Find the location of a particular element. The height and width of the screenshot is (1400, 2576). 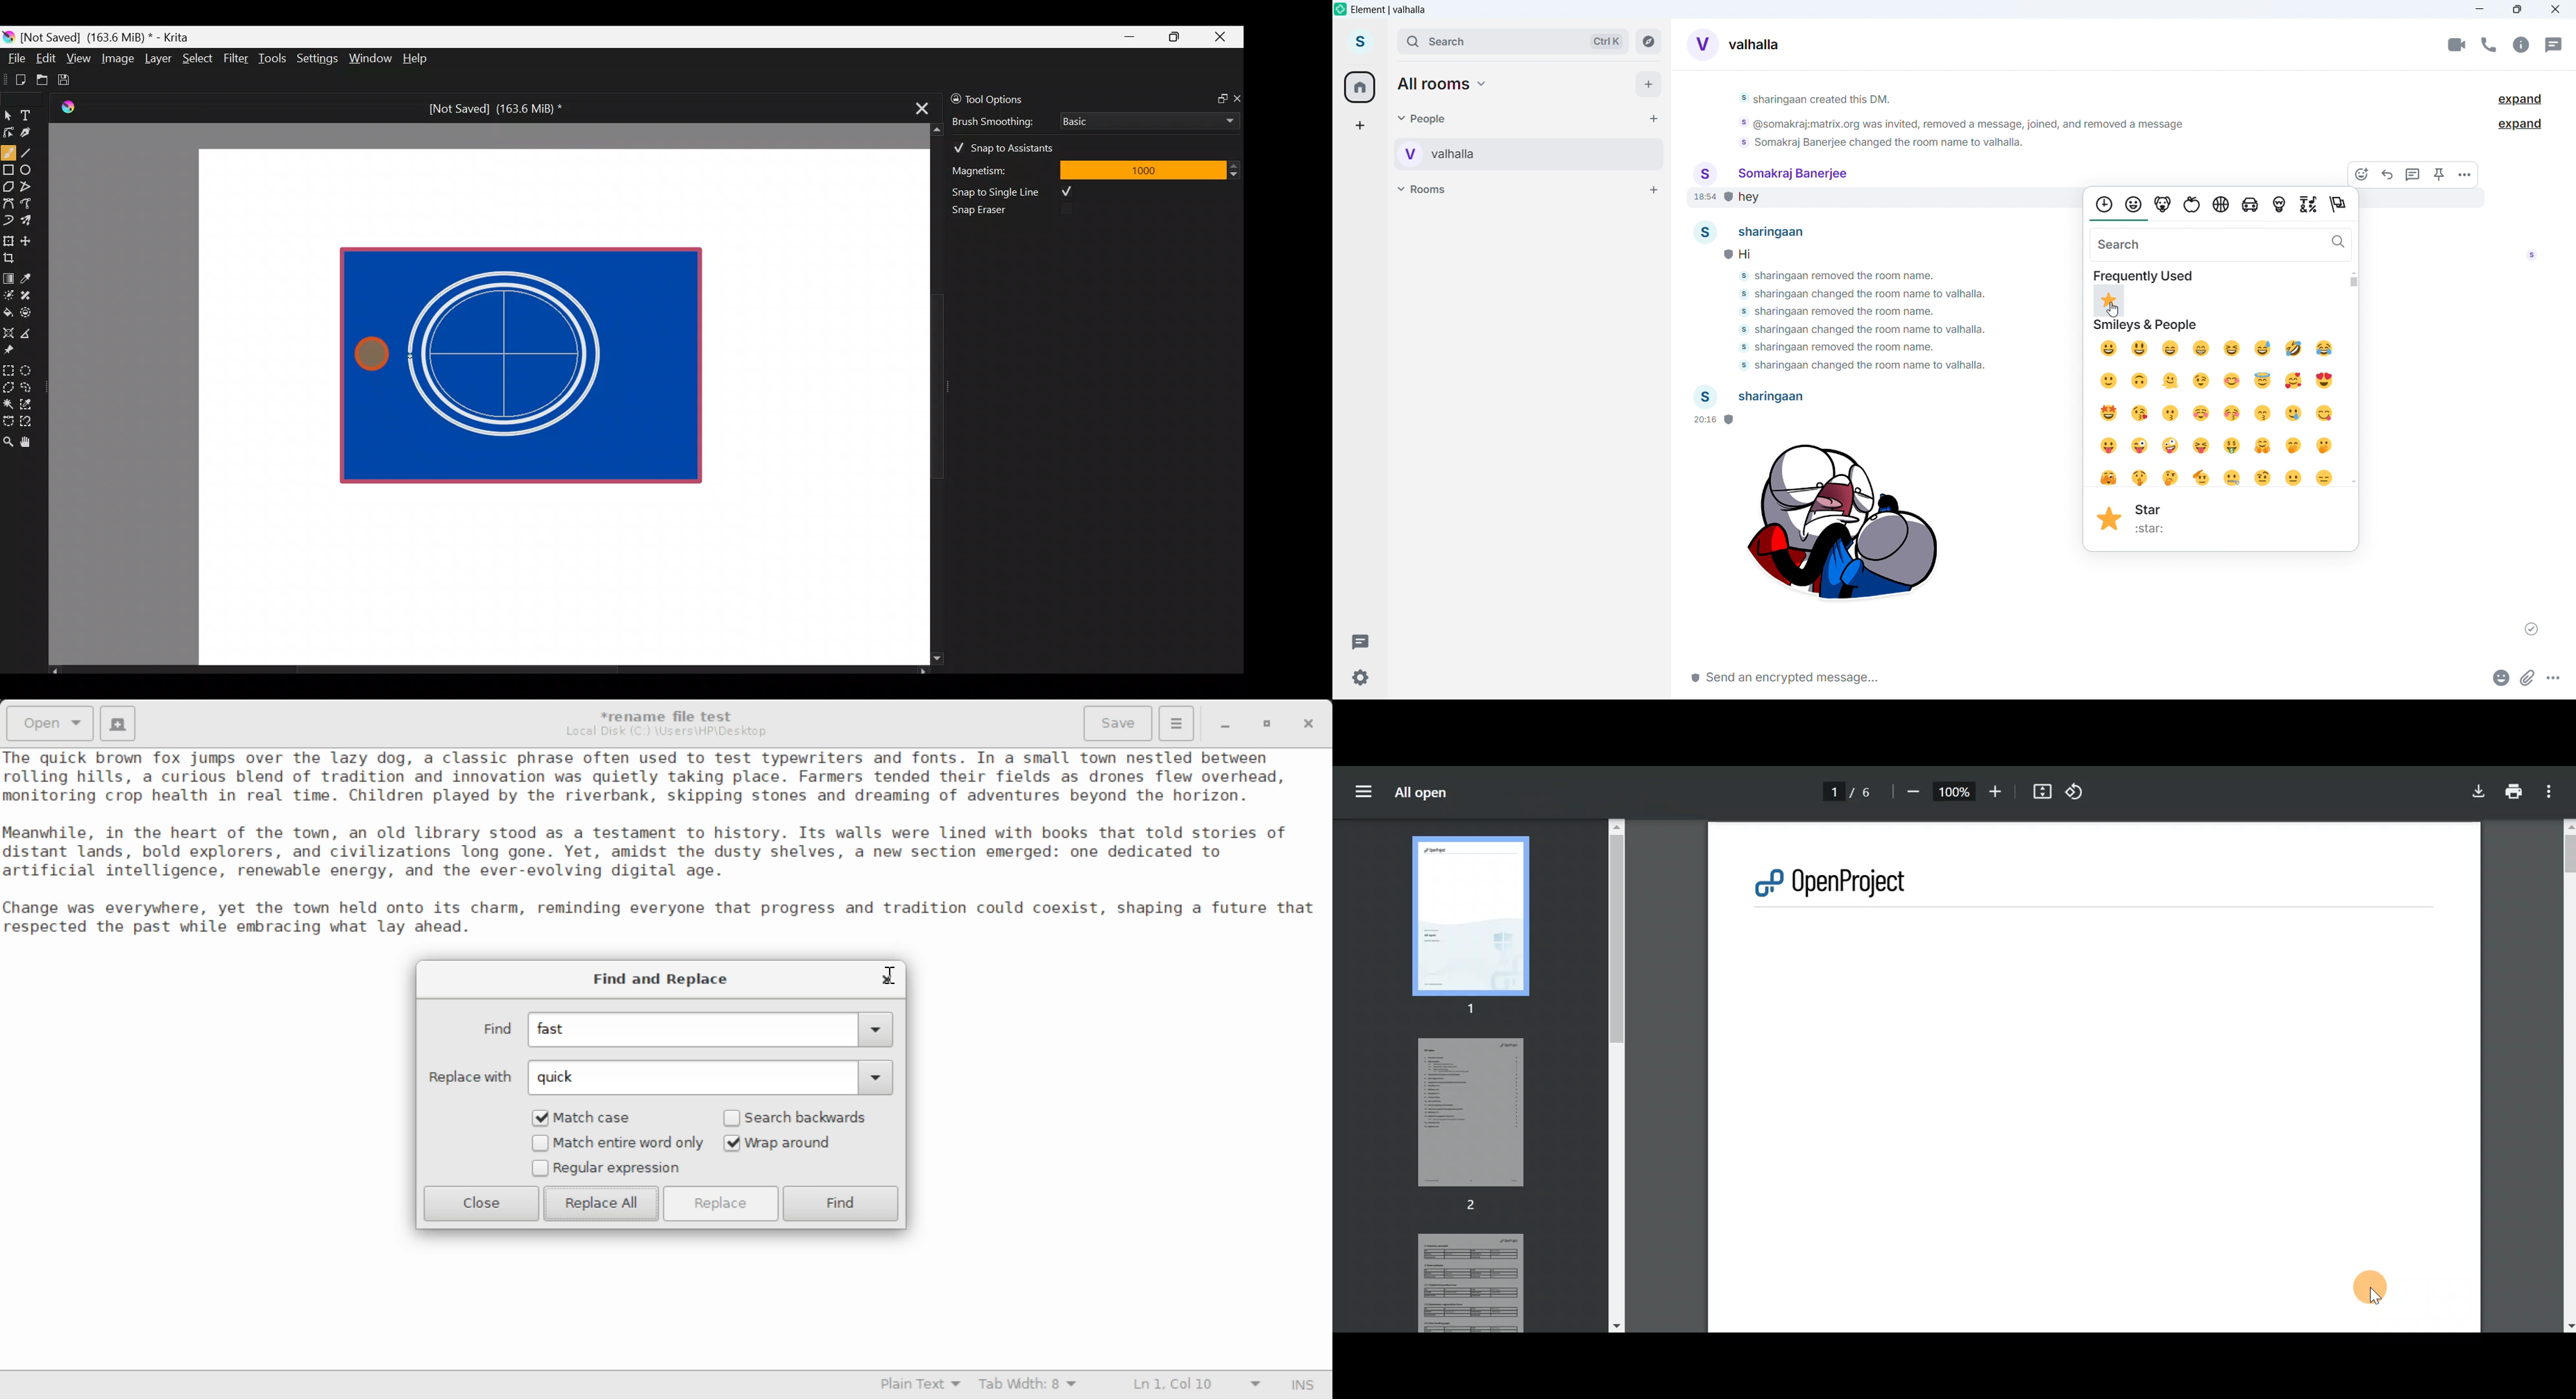

sharingaan created this dm is located at coordinates (1956, 101).